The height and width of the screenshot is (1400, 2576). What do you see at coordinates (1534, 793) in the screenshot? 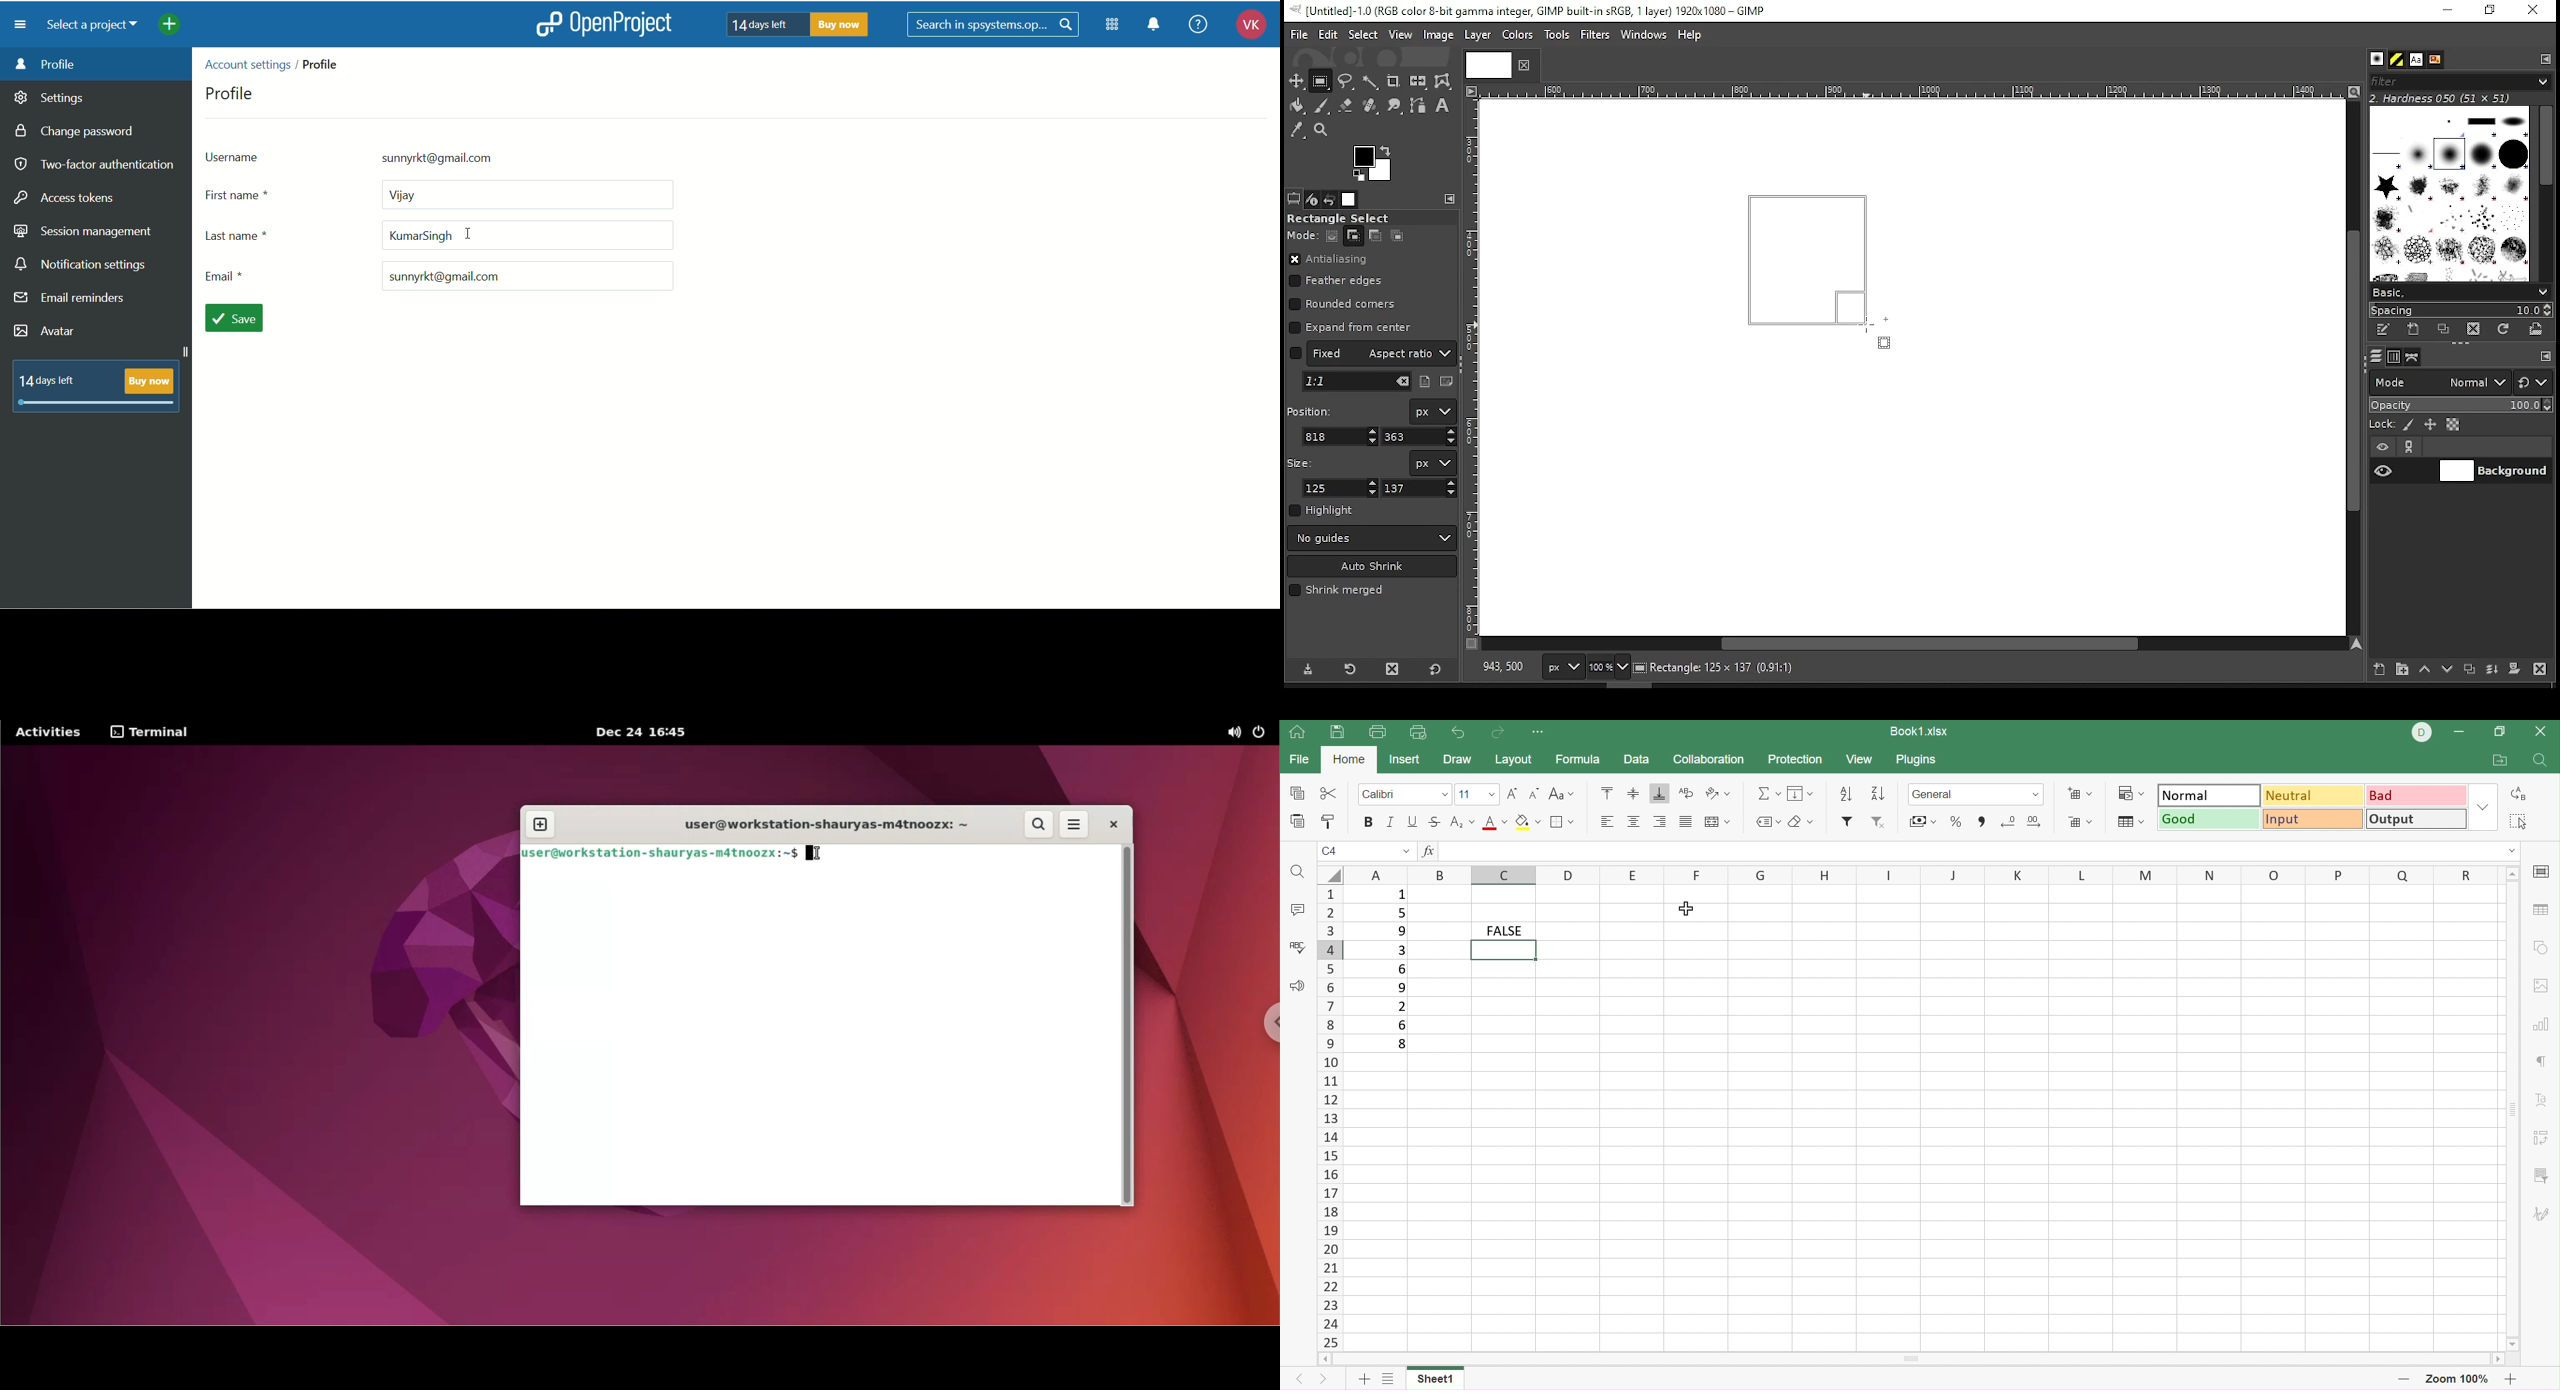
I see `Decrement font size` at bounding box center [1534, 793].